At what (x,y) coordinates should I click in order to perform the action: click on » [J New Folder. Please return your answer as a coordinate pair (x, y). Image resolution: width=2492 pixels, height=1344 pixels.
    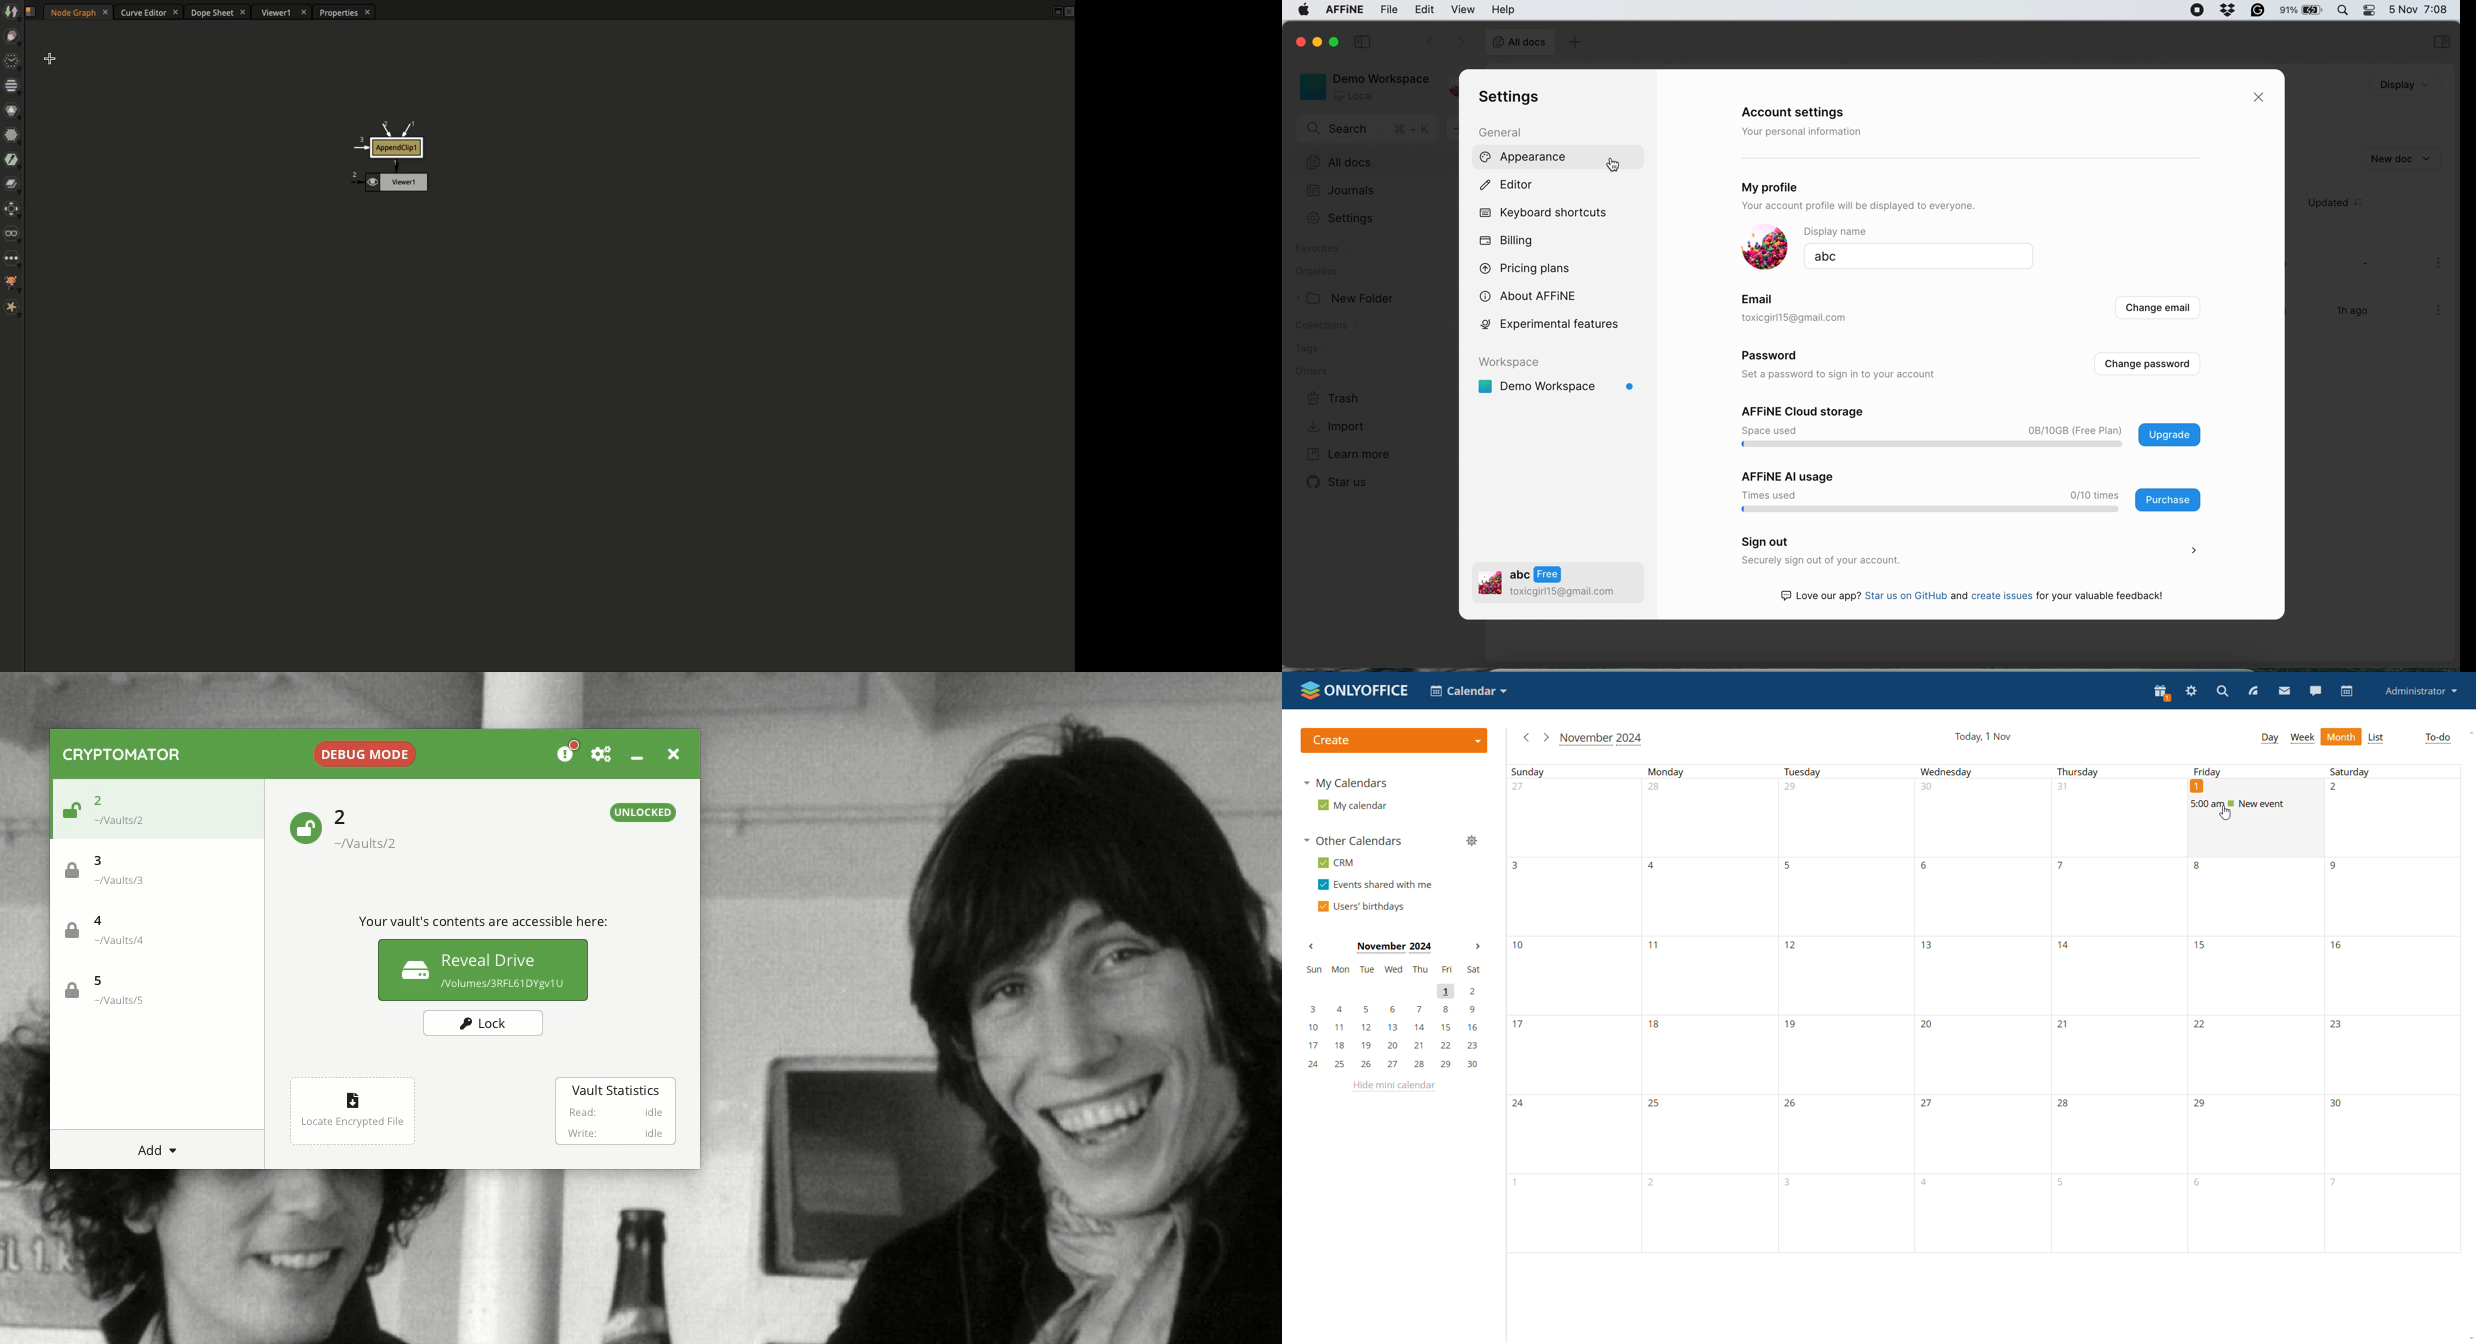
    Looking at the image, I should click on (1344, 297).